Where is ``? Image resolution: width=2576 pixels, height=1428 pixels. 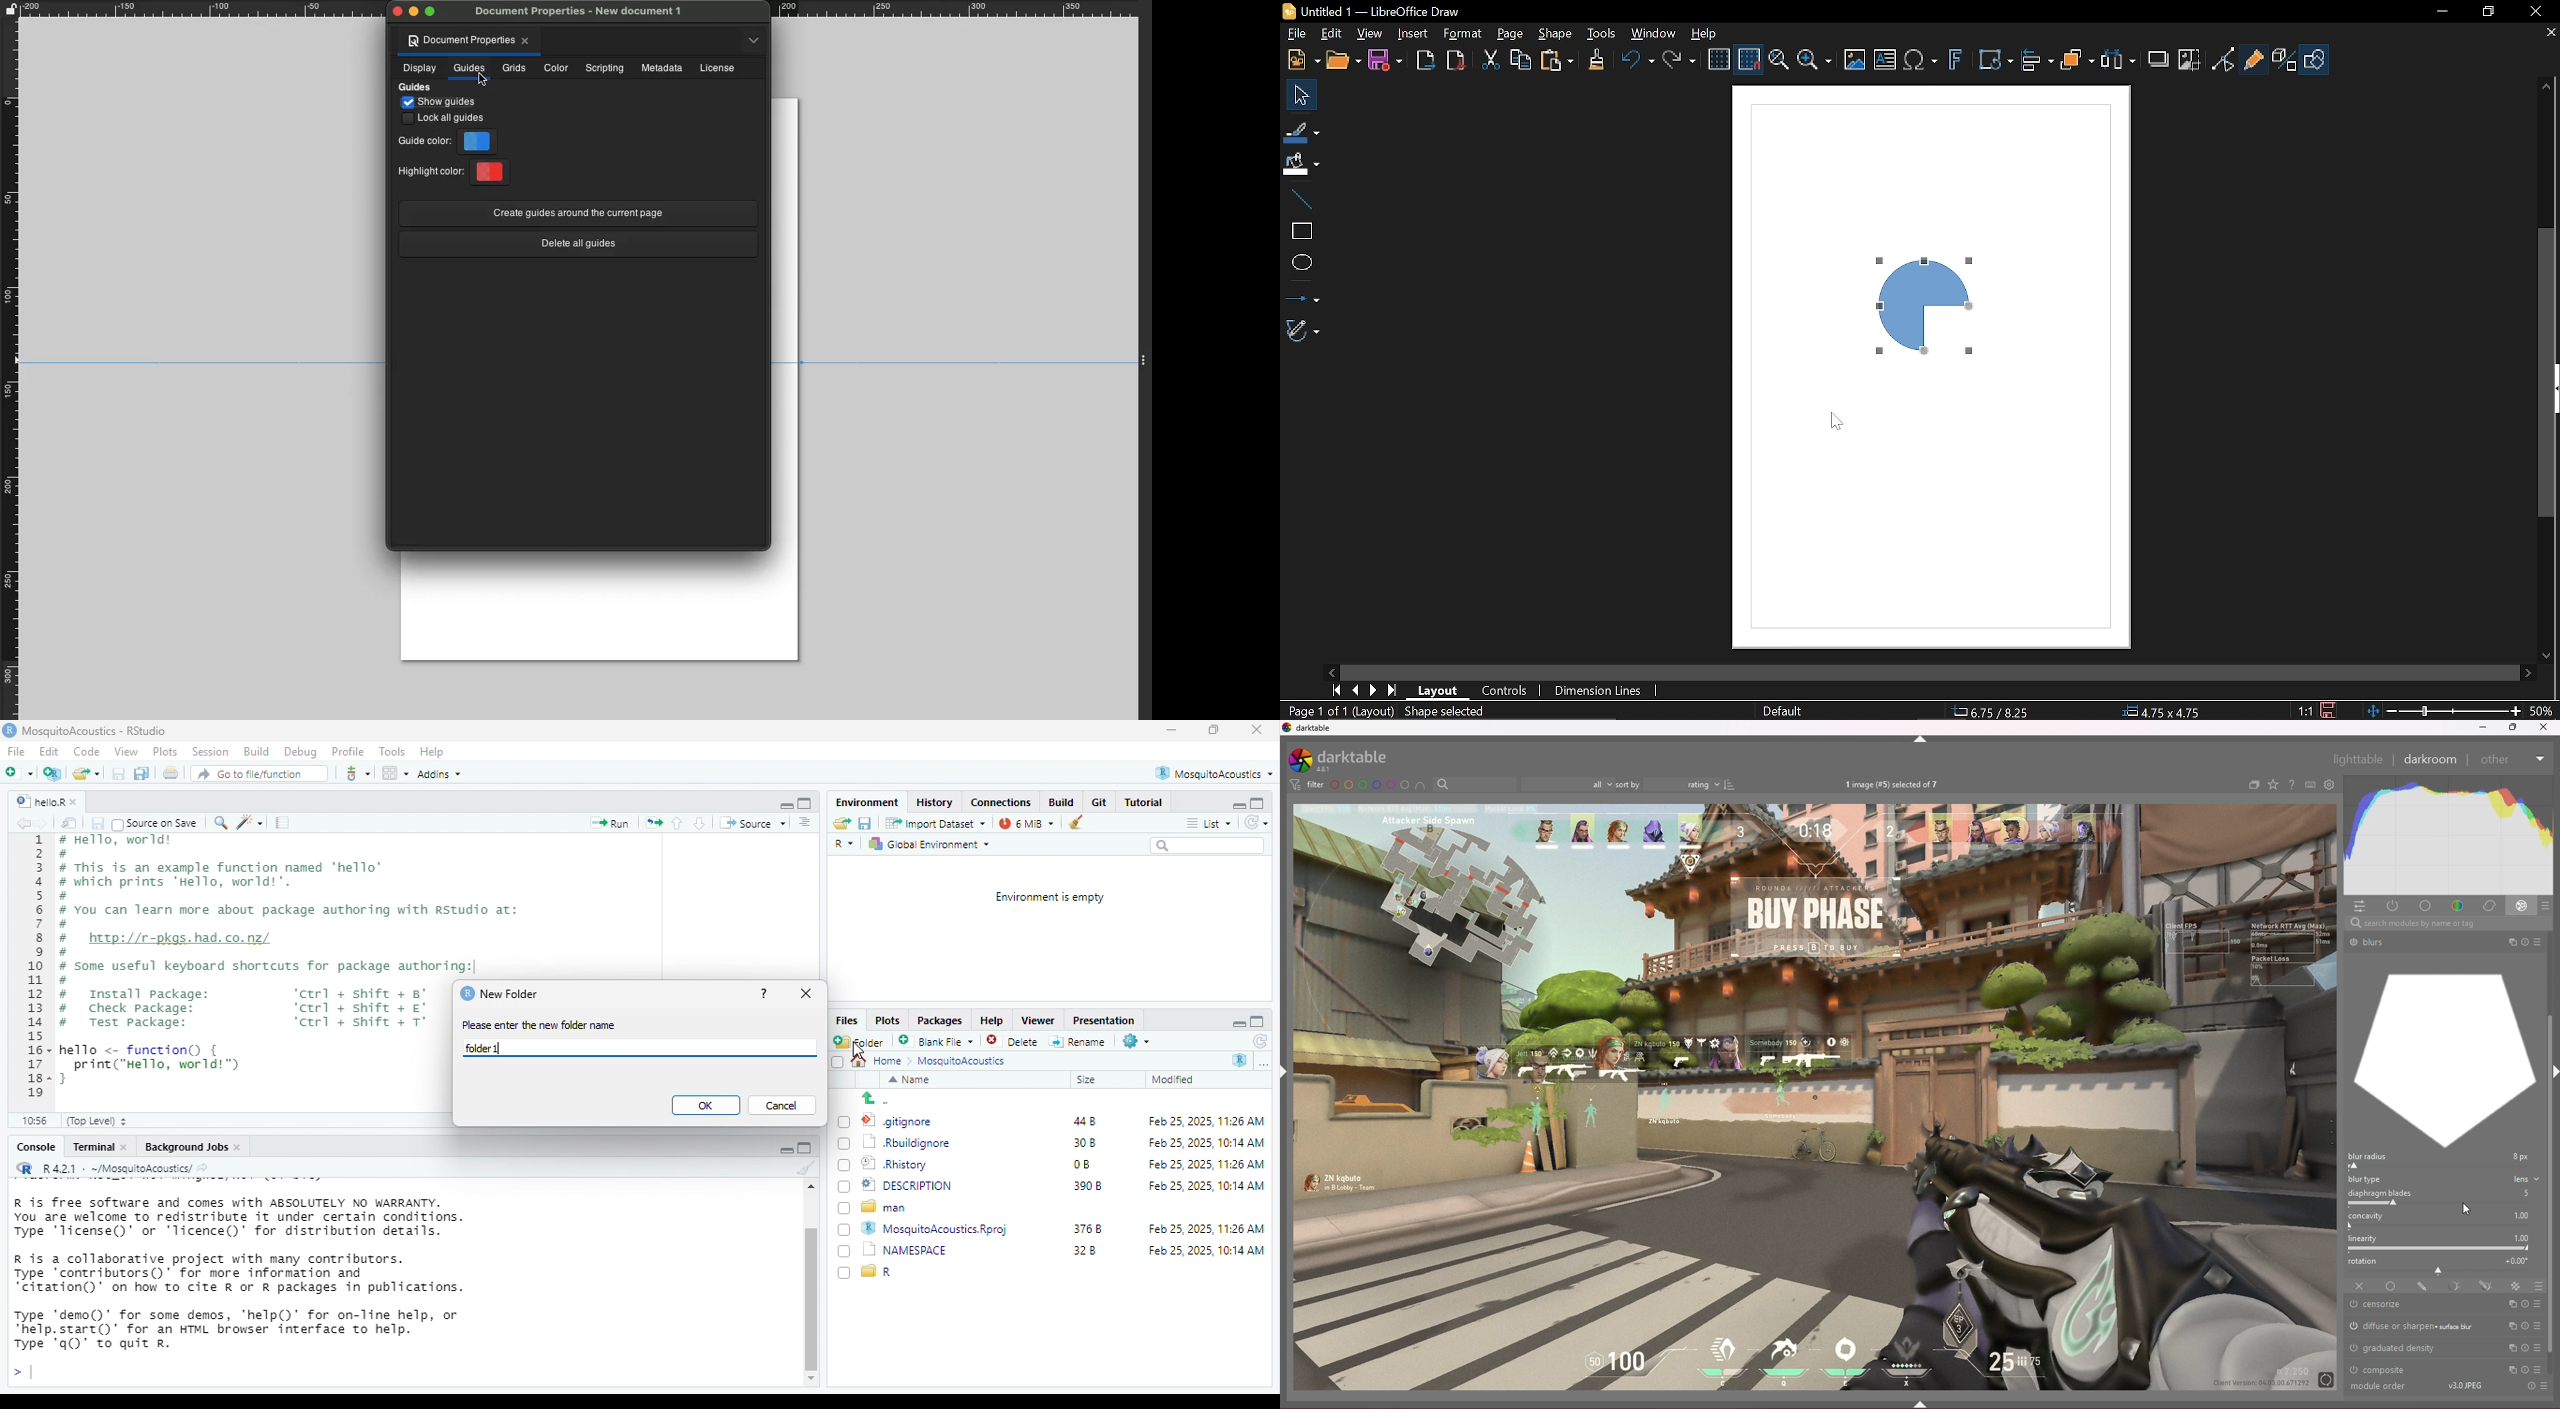  is located at coordinates (2528, 943).